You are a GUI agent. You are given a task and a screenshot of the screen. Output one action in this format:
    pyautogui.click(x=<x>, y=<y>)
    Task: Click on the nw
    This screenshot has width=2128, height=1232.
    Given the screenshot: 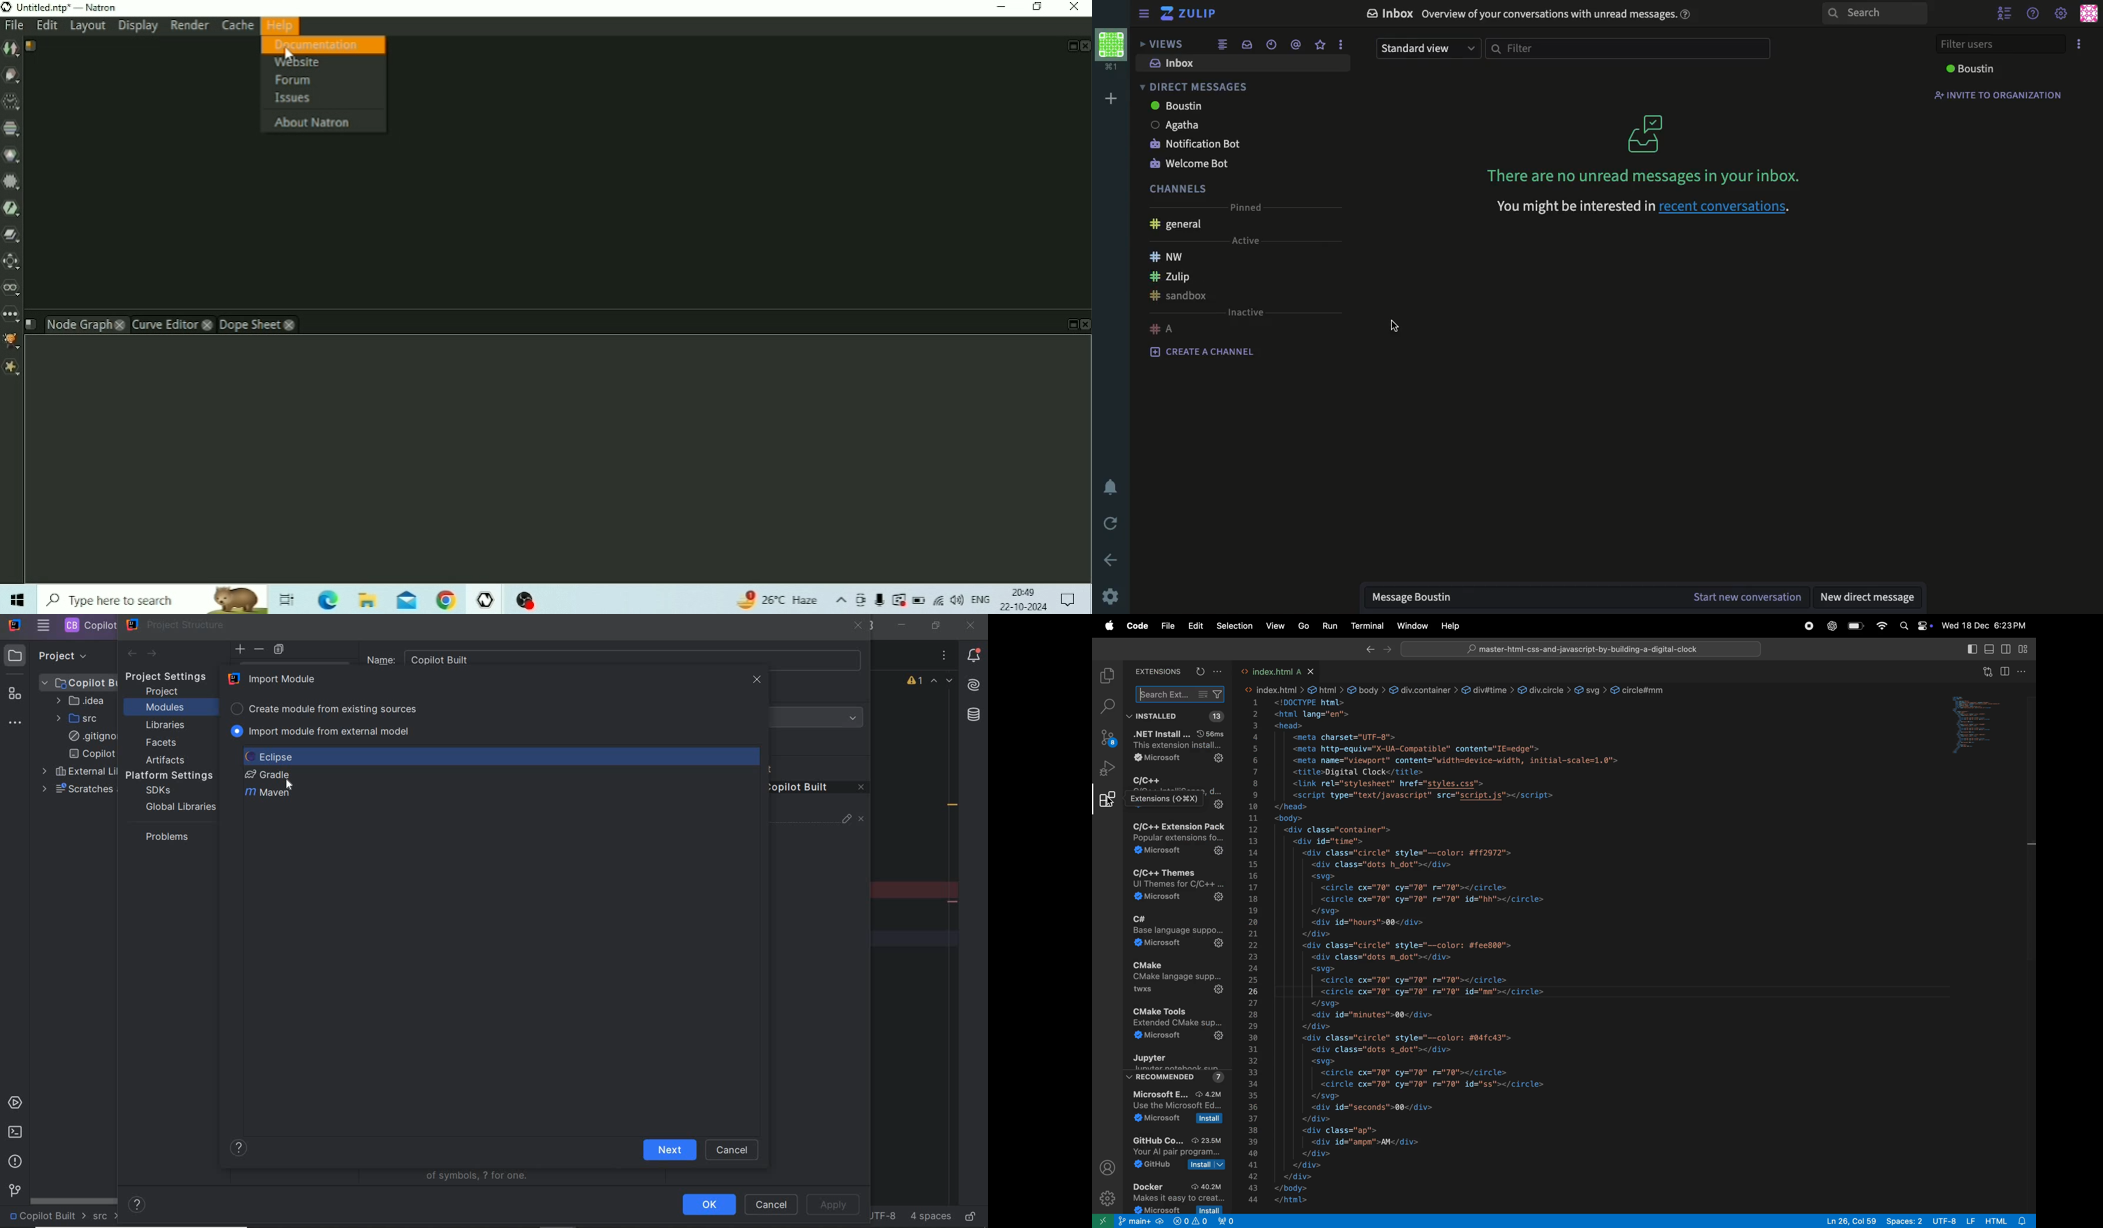 What is the action you would take?
    pyautogui.click(x=1168, y=255)
    